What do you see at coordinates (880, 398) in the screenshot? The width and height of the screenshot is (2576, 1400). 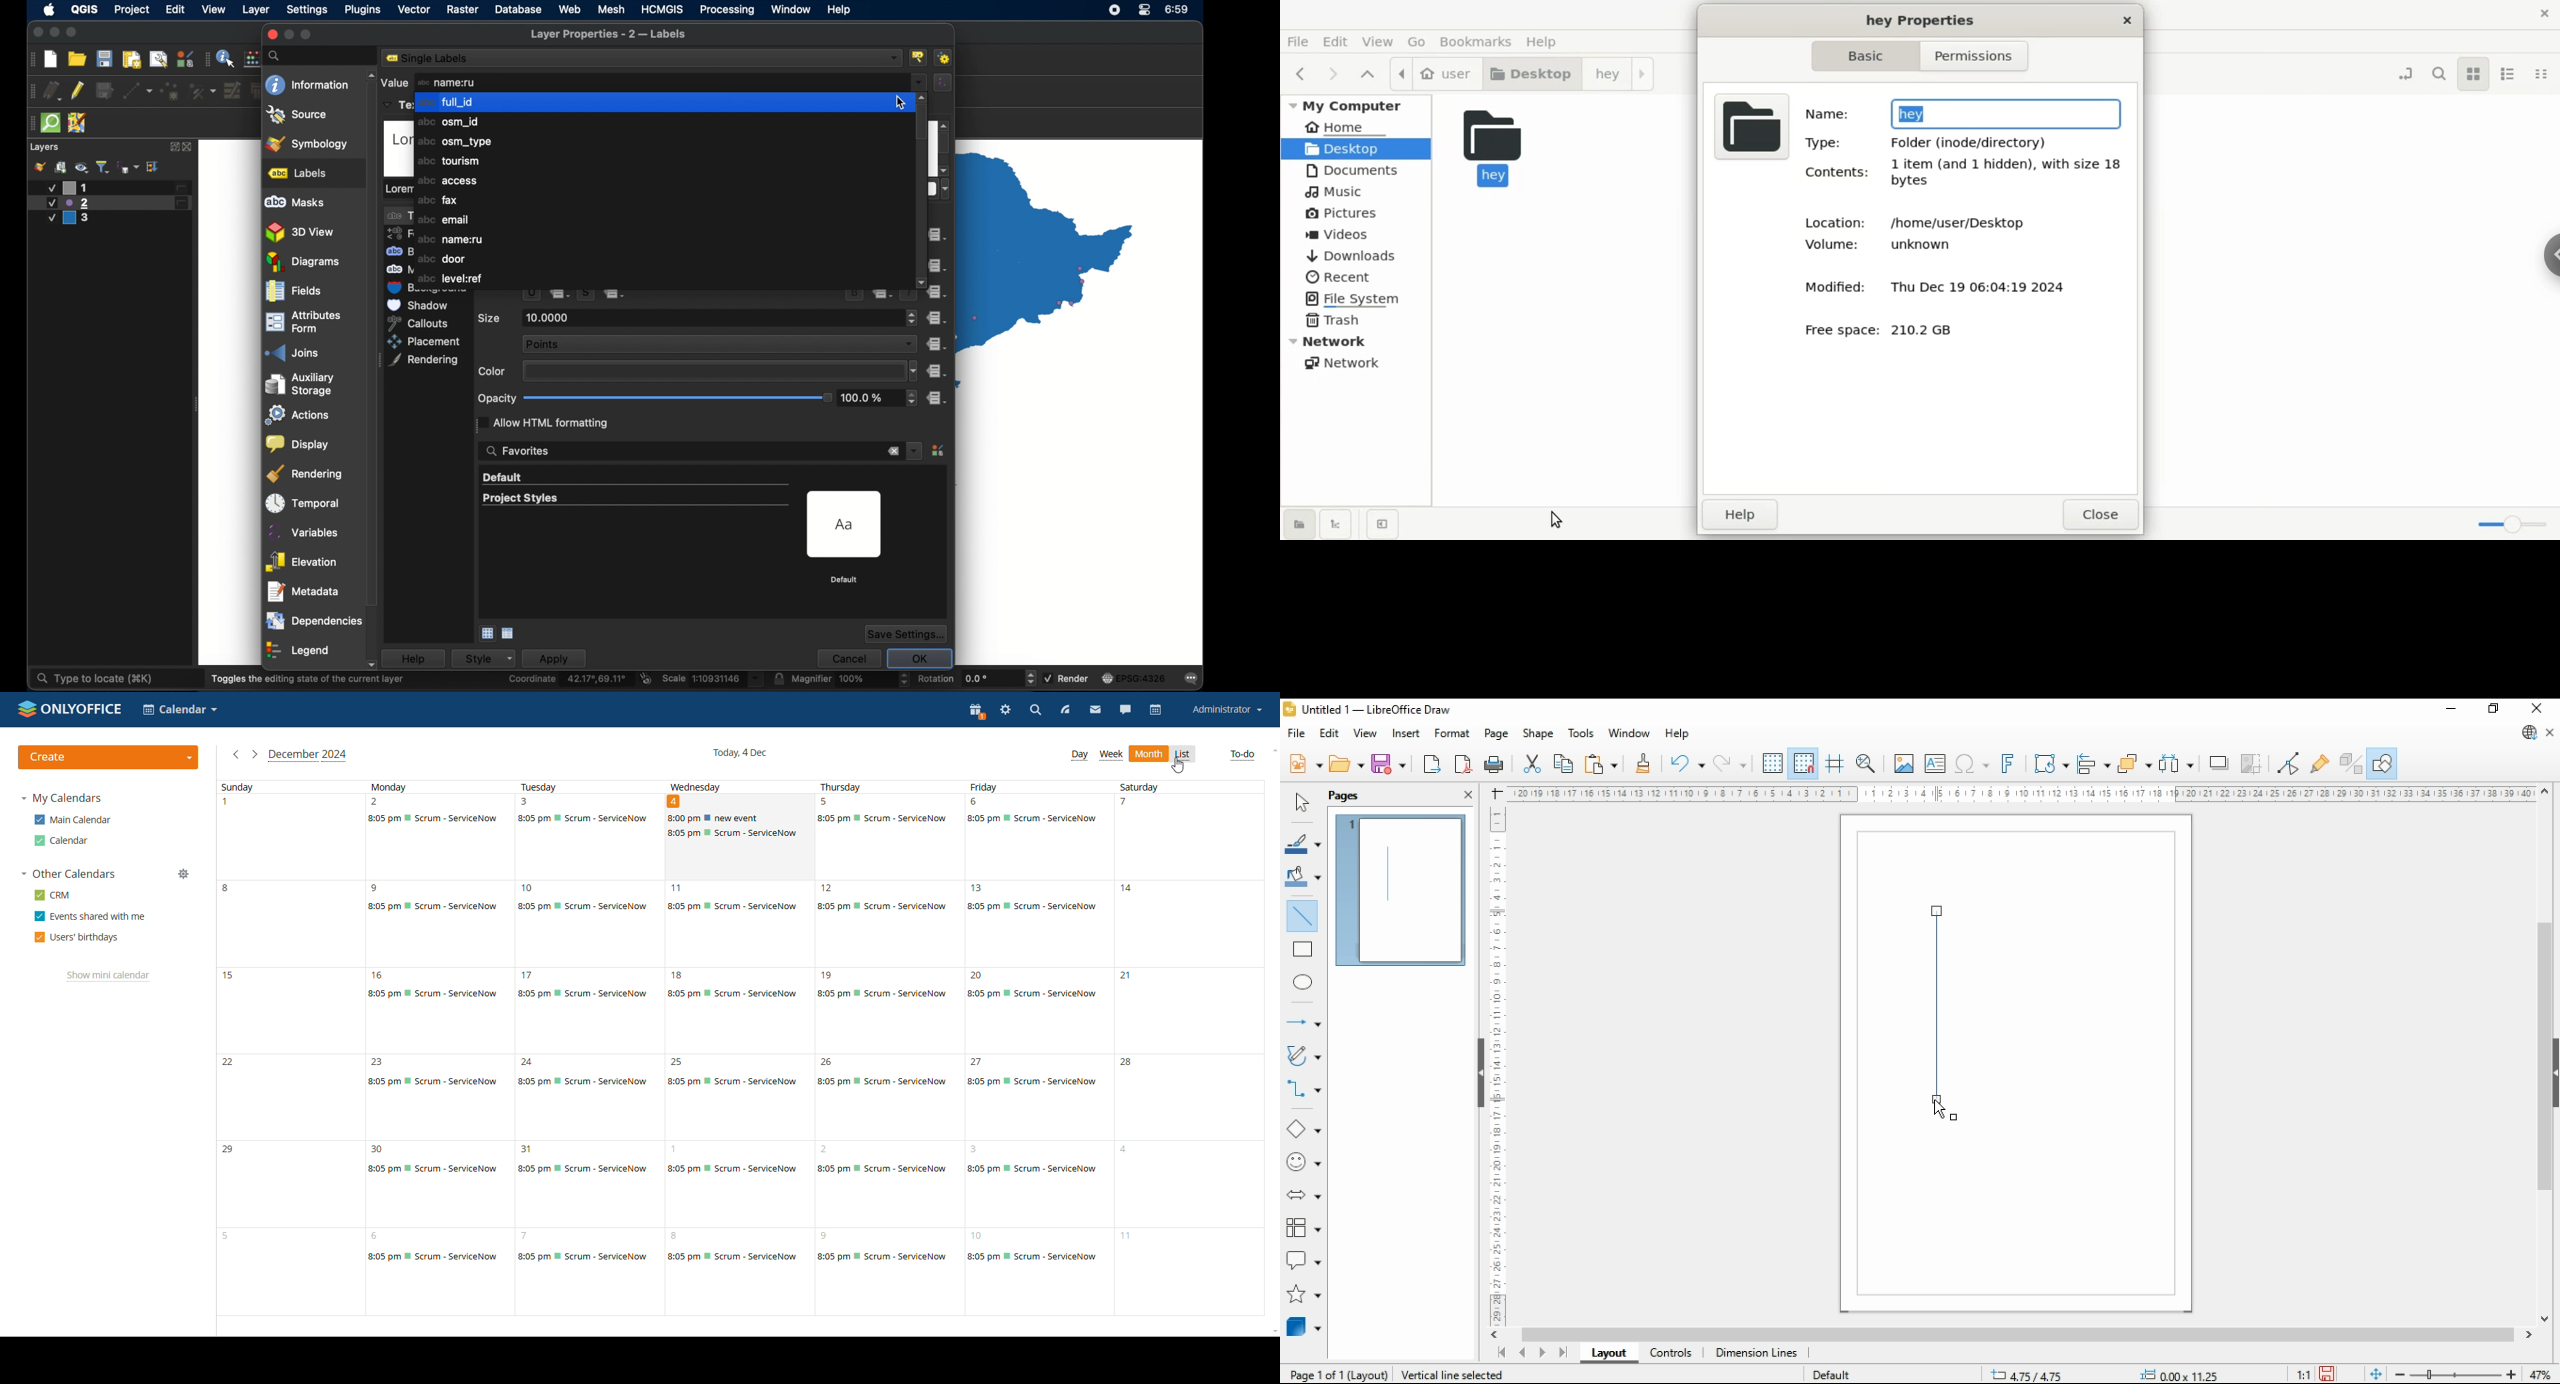 I see `opacity stepper buttons` at bounding box center [880, 398].